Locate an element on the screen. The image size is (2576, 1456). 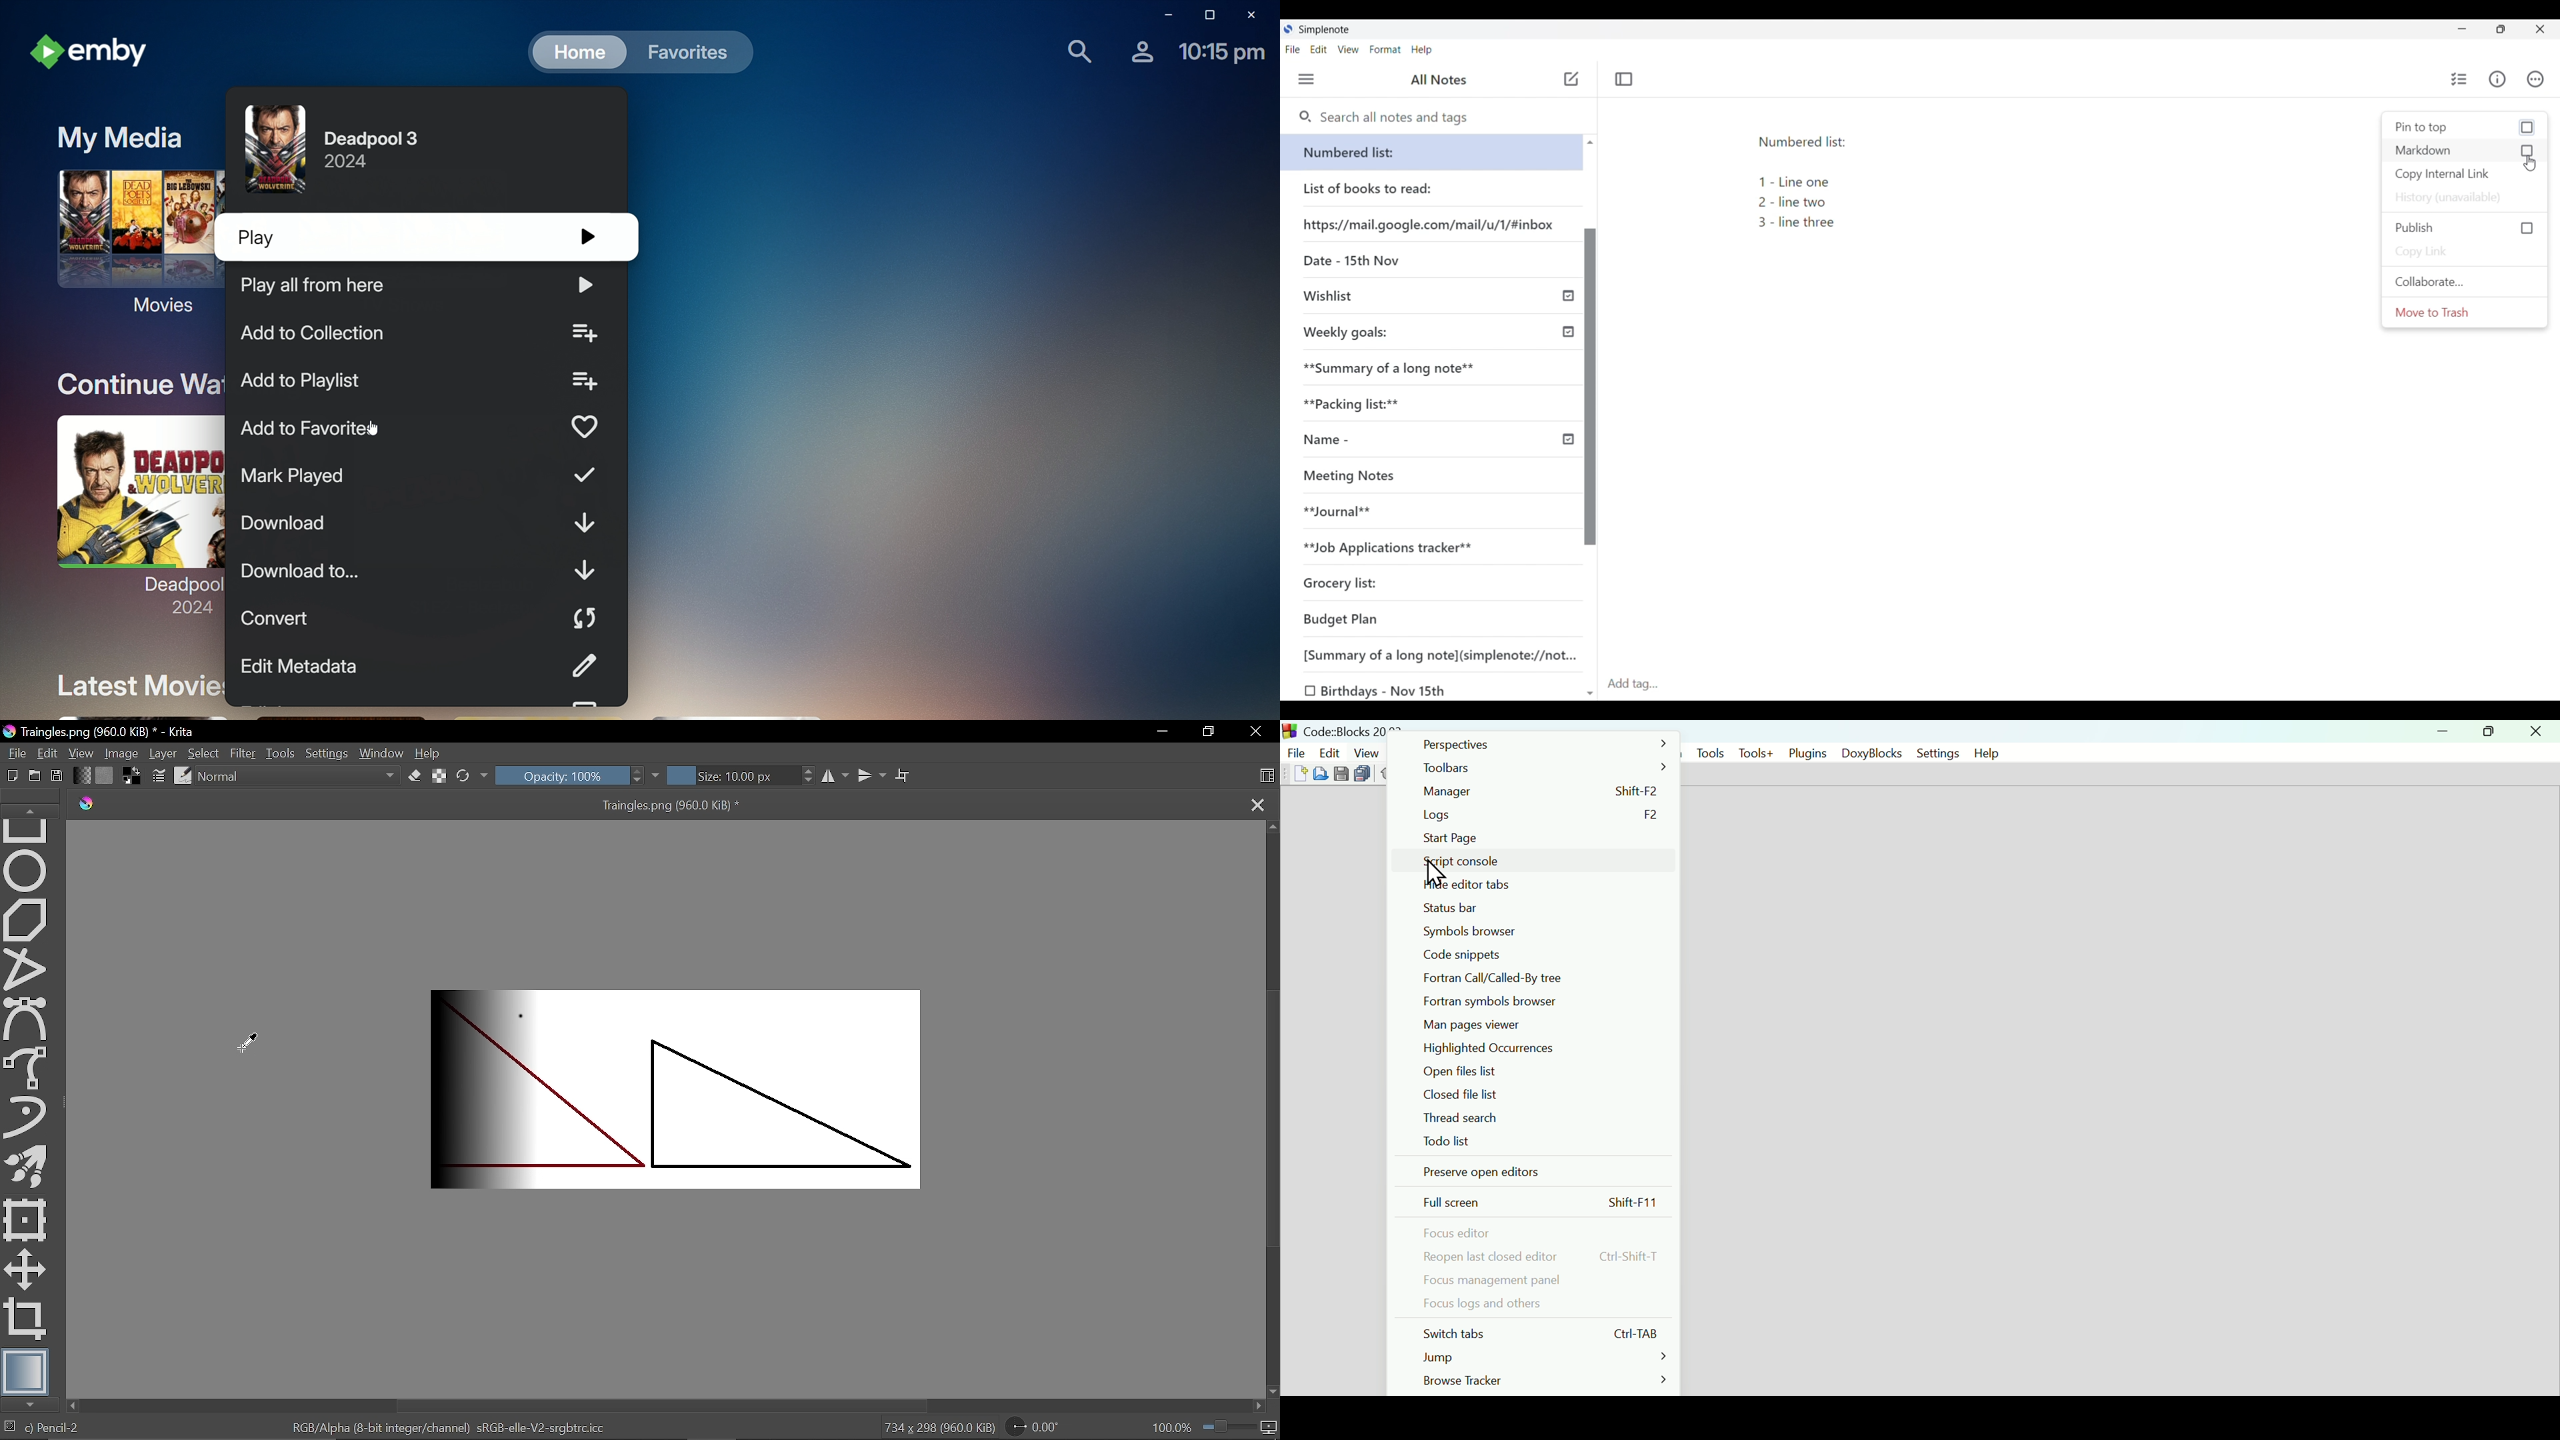
Close is located at coordinates (1255, 734).